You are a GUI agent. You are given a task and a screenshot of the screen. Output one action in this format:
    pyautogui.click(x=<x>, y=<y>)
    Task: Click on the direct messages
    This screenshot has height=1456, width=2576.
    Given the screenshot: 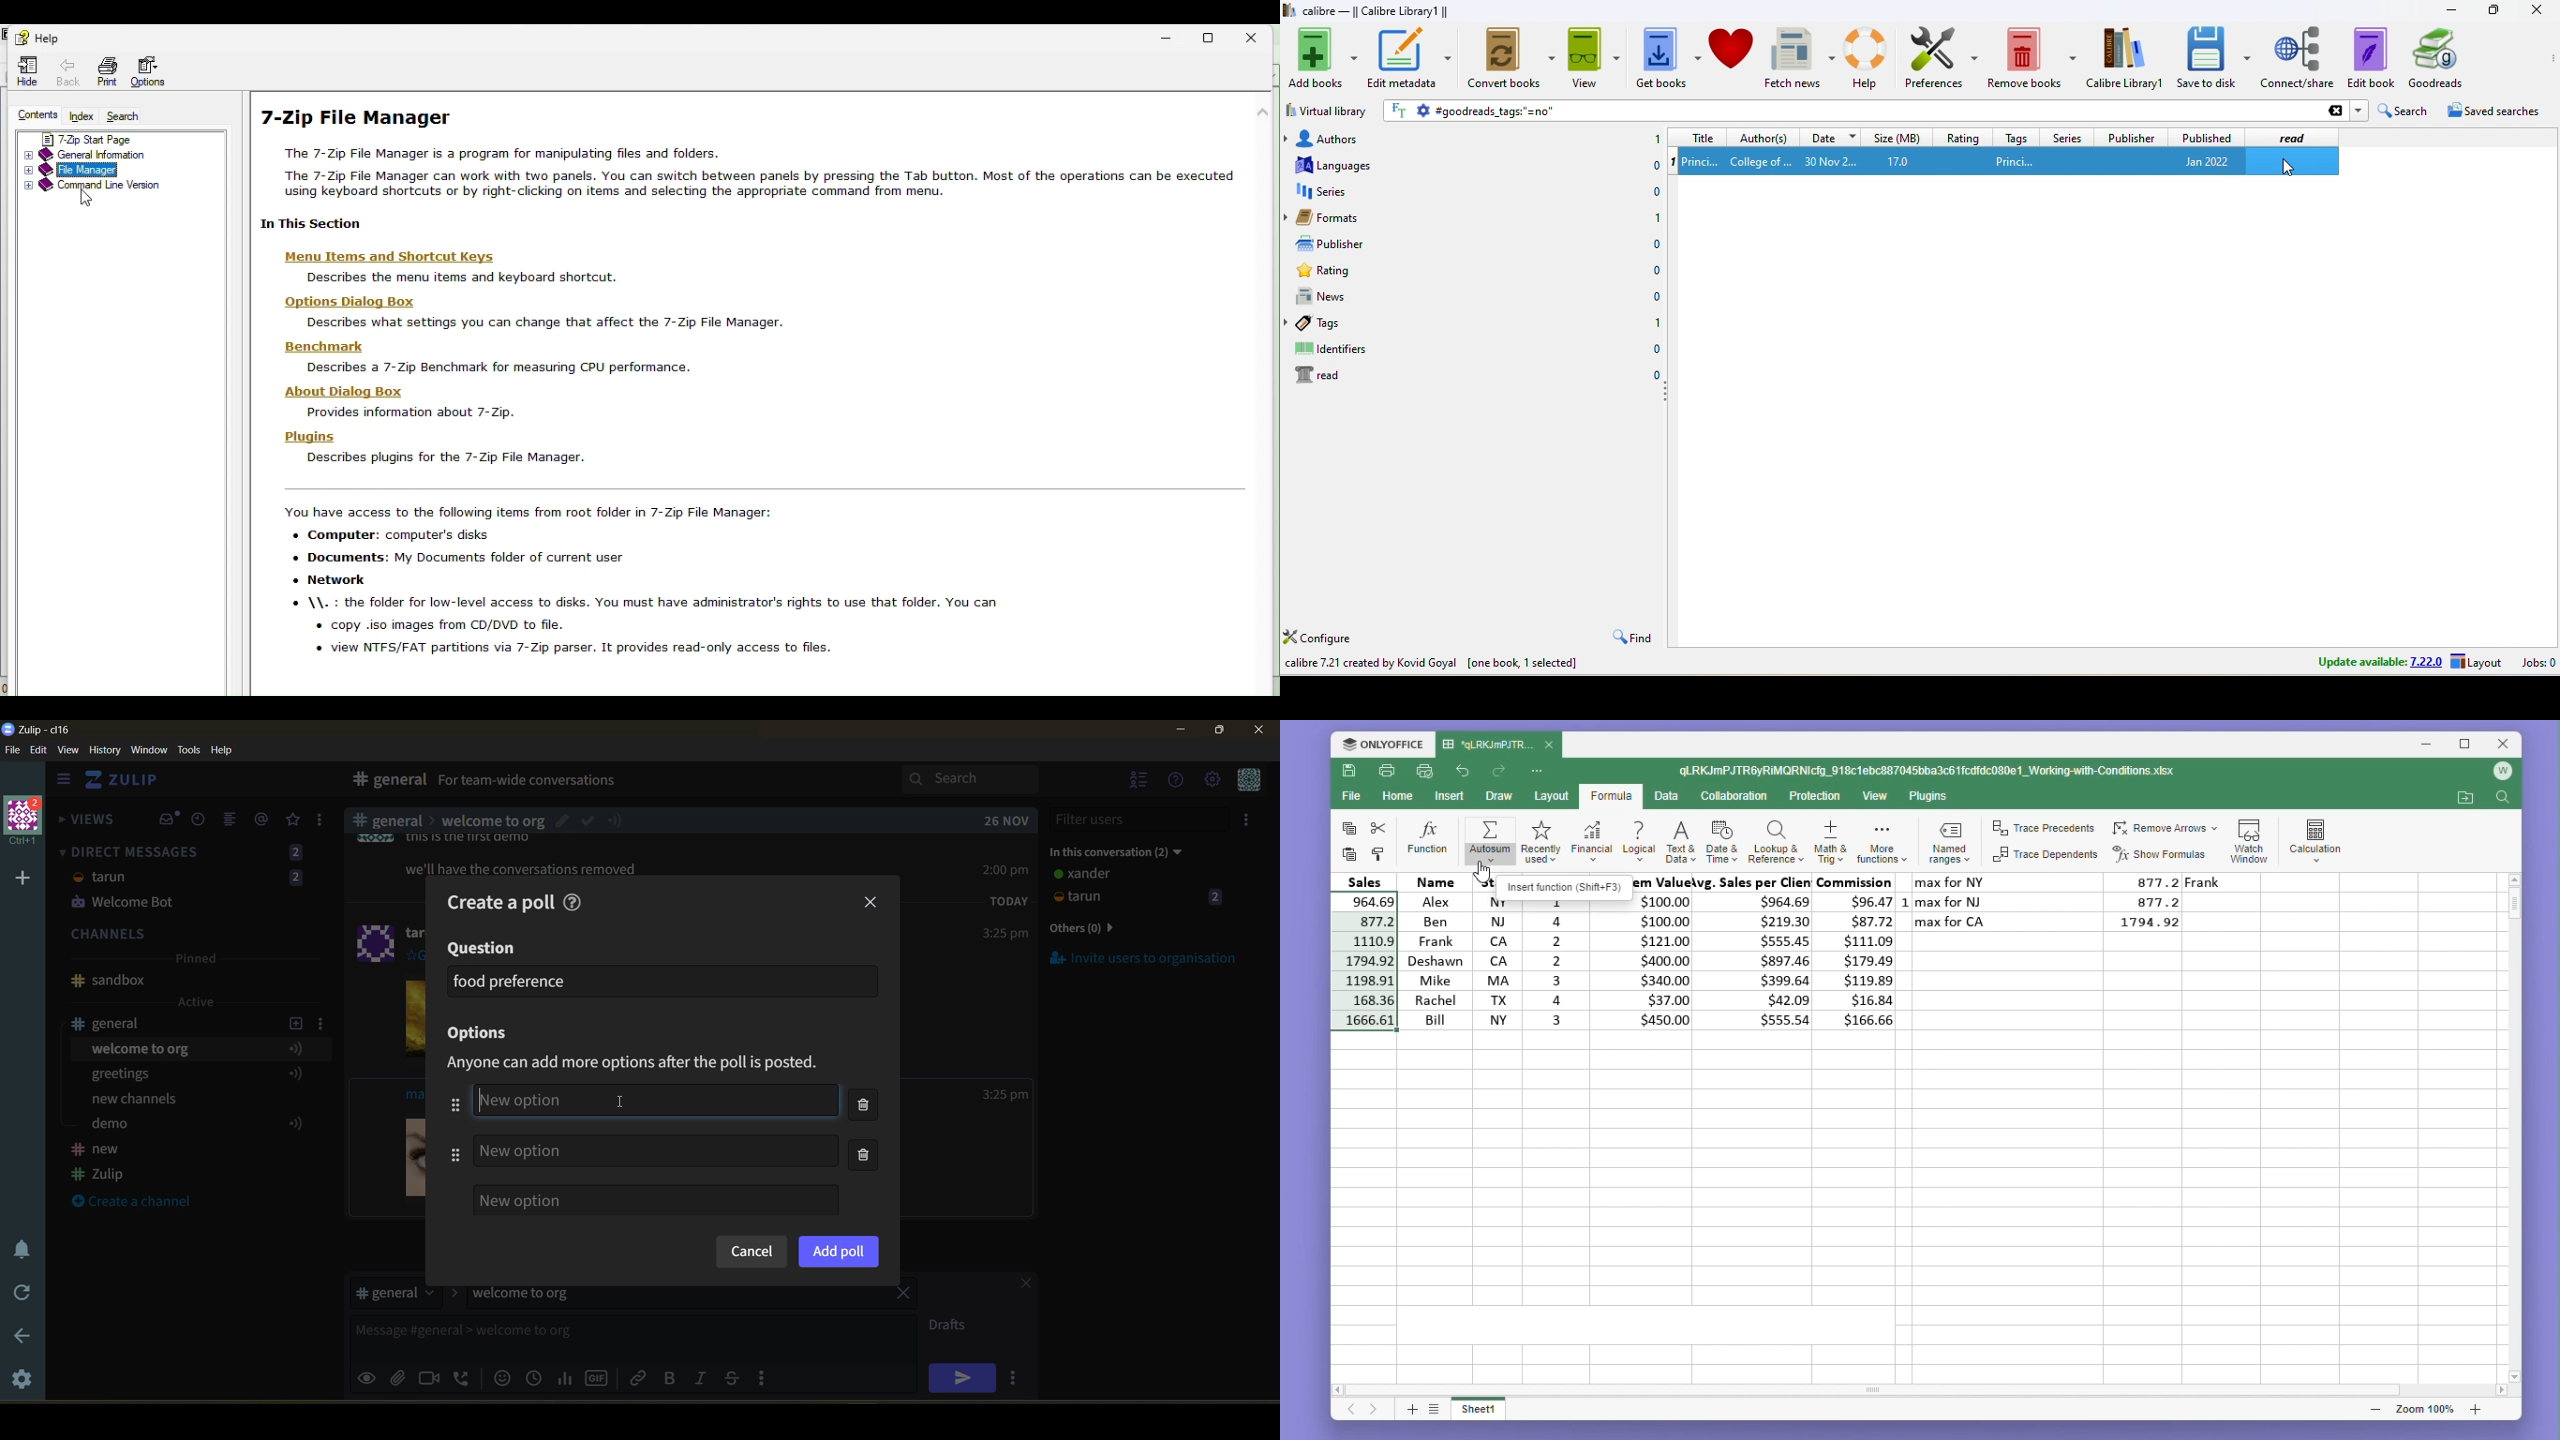 What is the action you would take?
    pyautogui.click(x=193, y=879)
    